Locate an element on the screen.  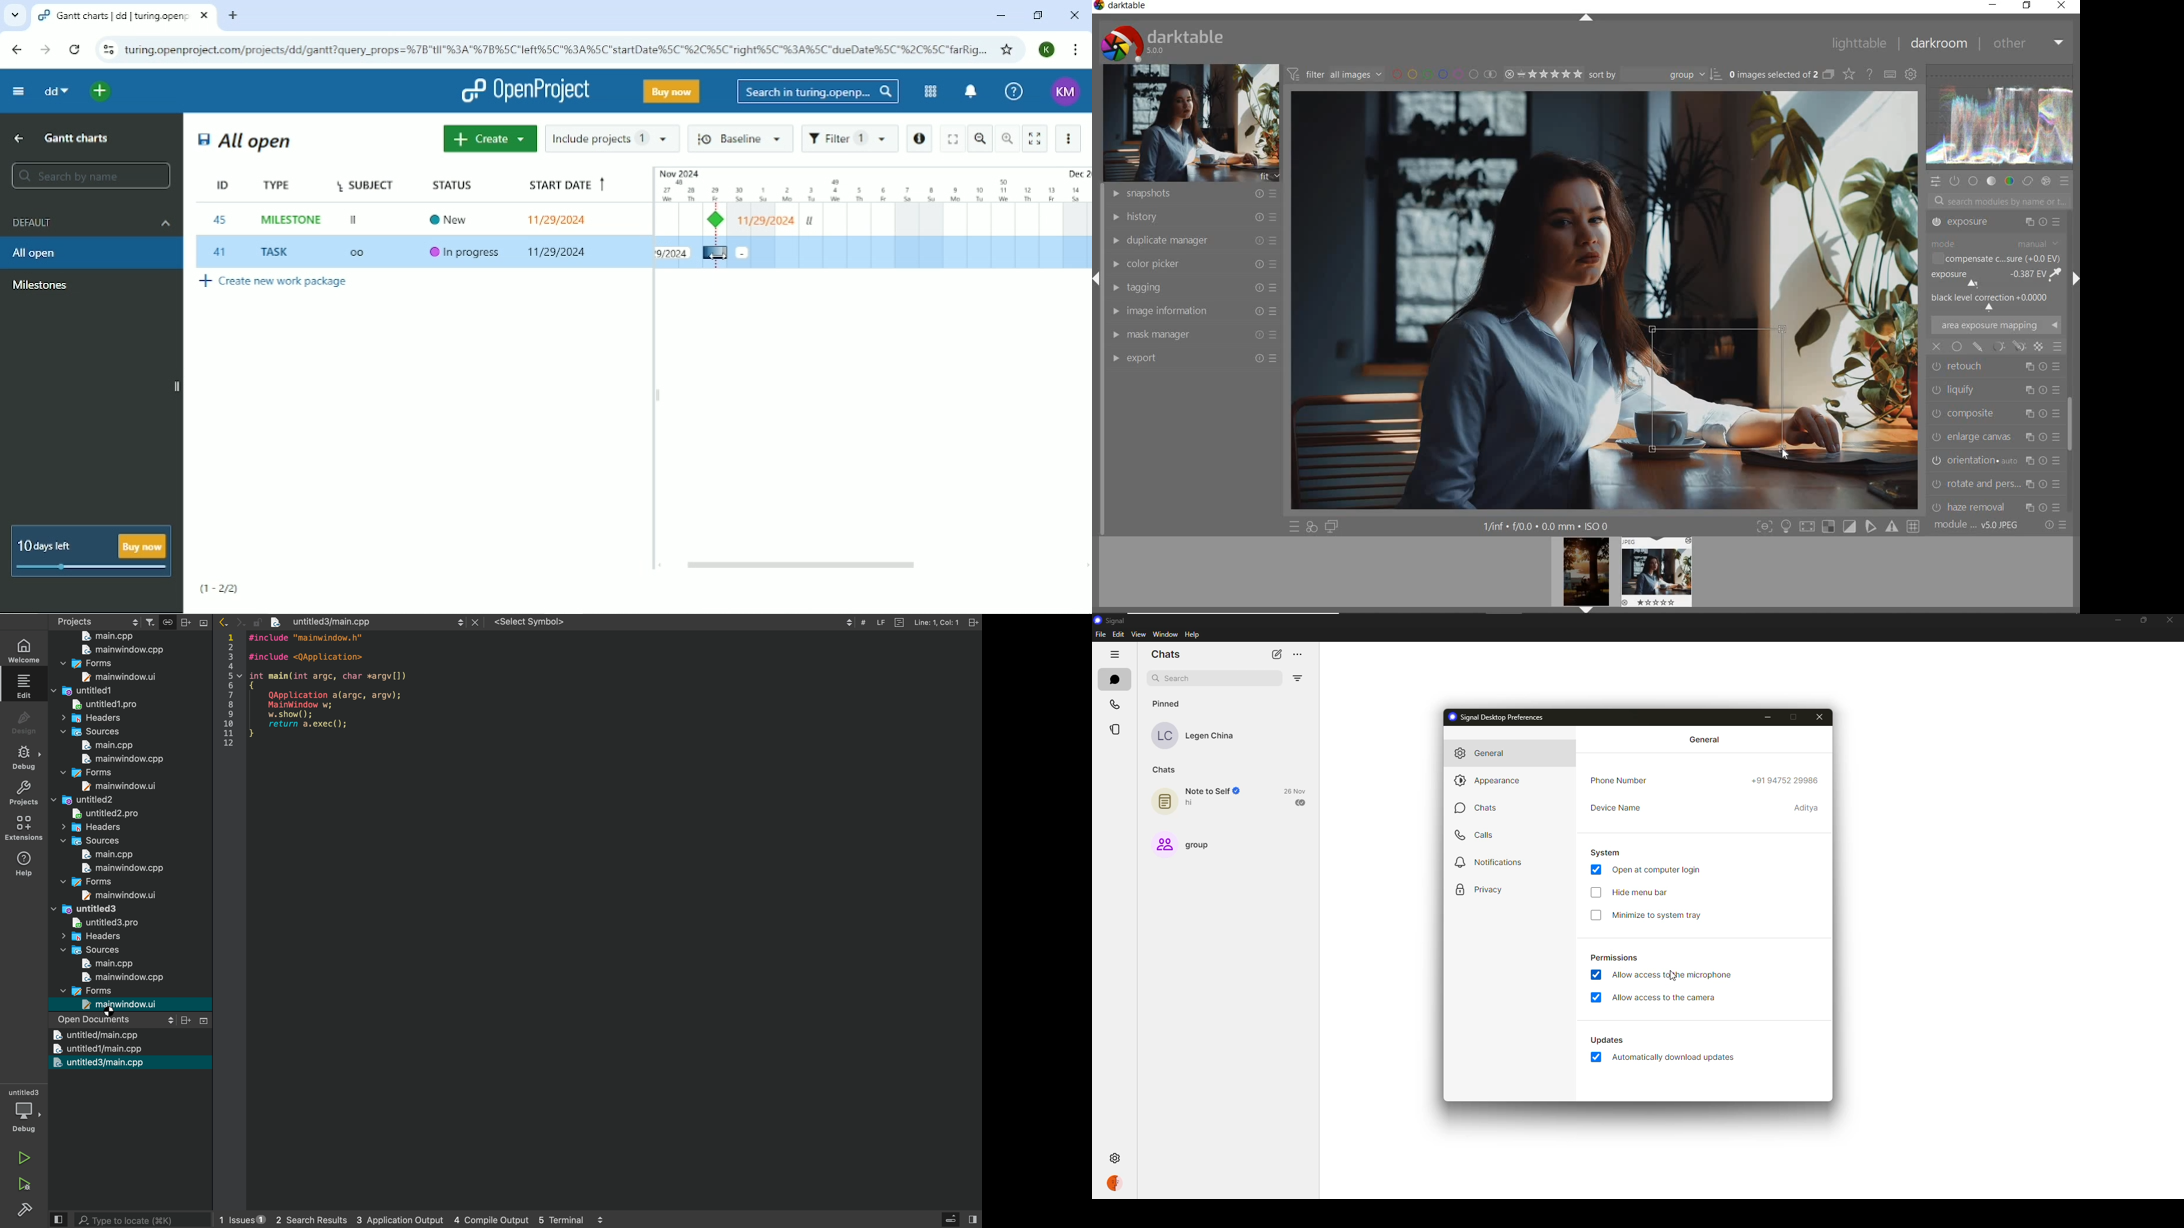
Duration is located at coordinates (872, 184).